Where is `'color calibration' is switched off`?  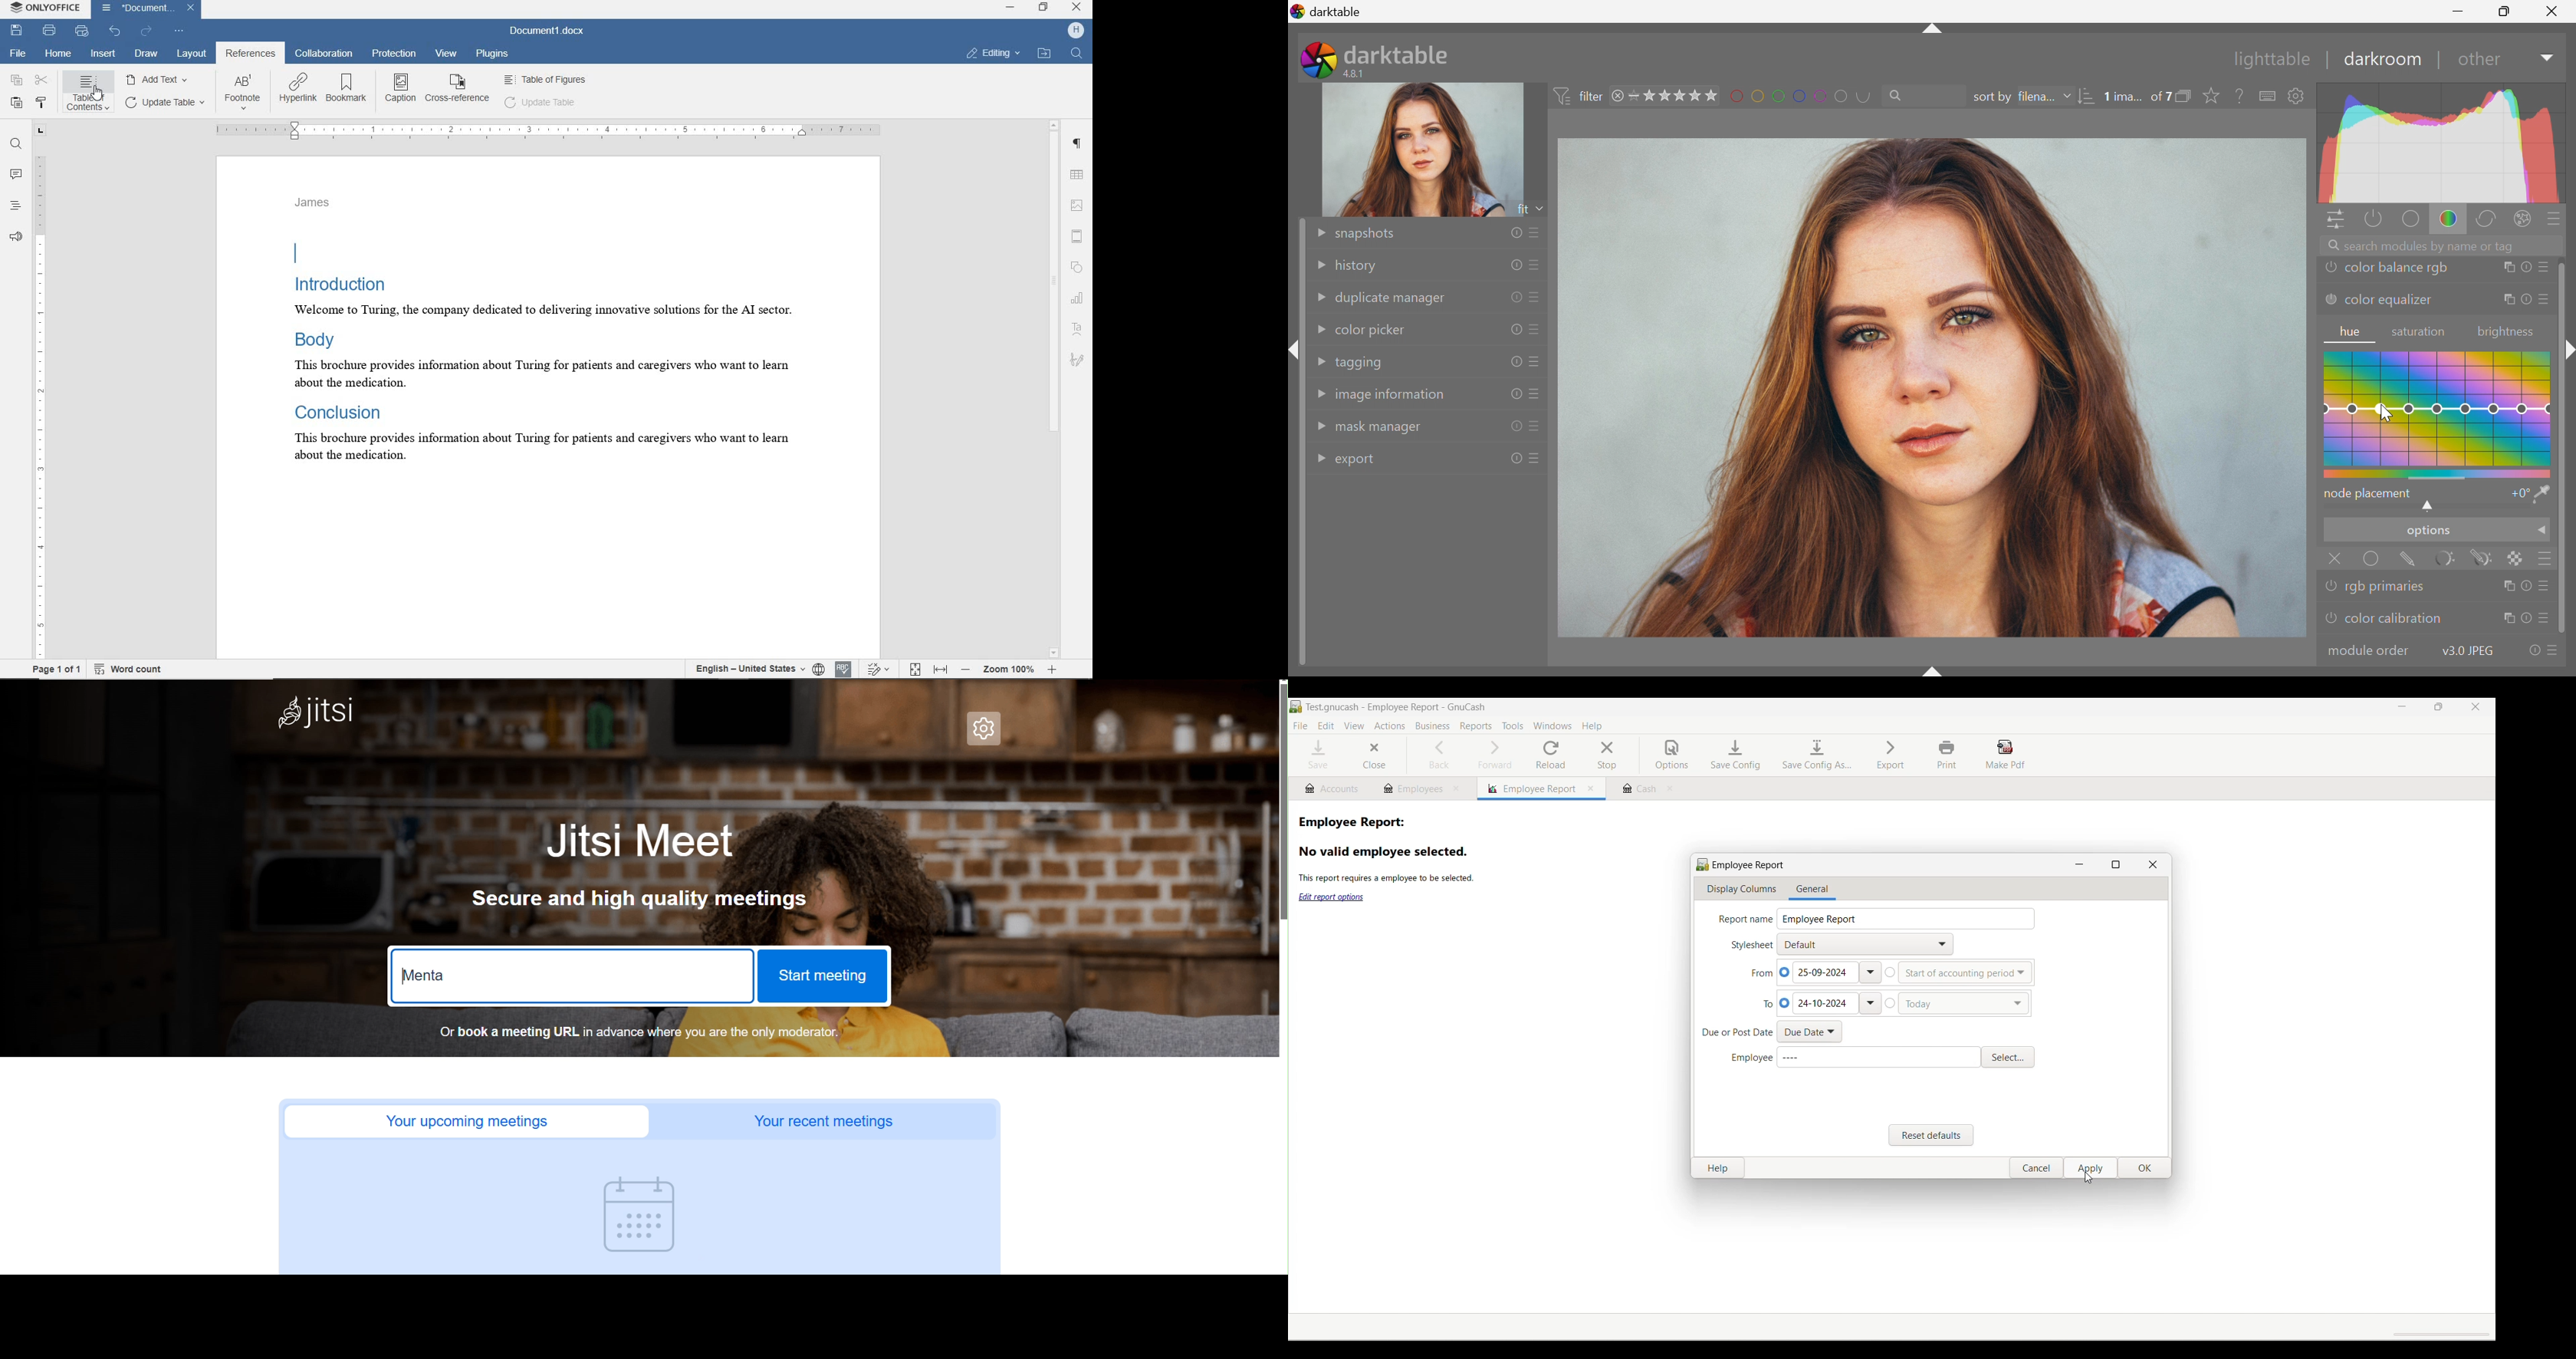
'color calibration' is switched off is located at coordinates (2328, 620).